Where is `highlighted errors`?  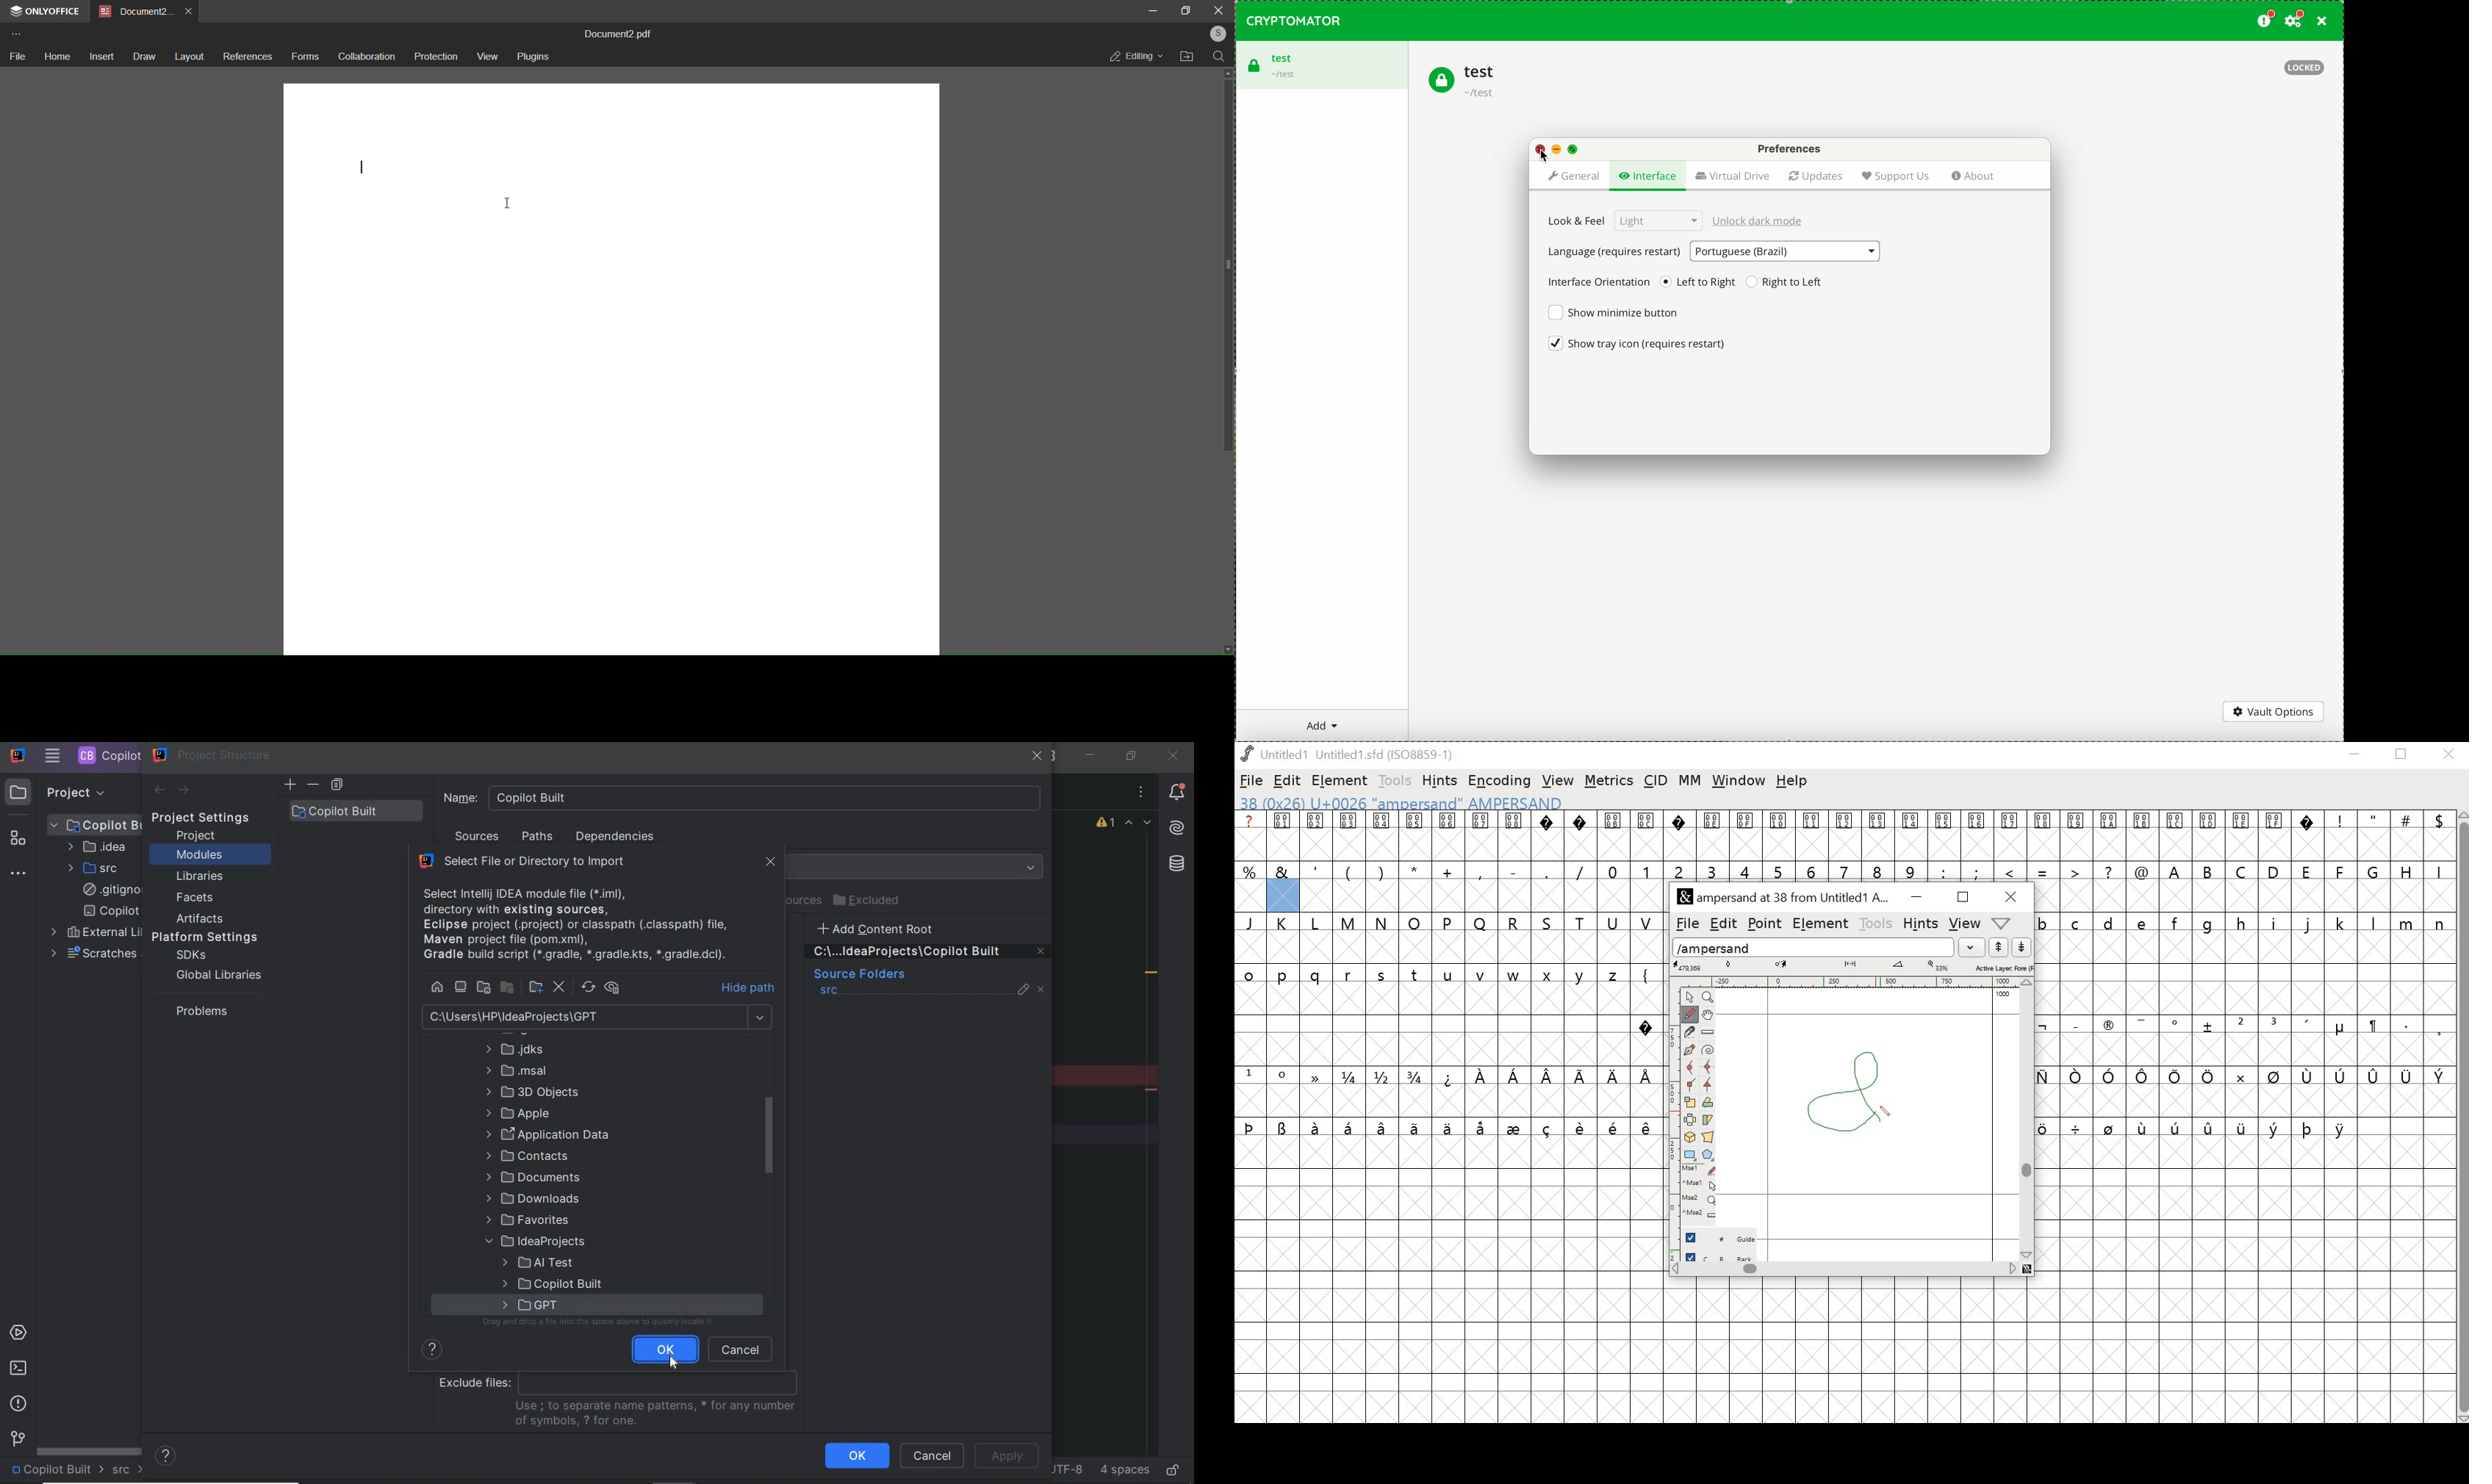
highlighted errors is located at coordinates (1139, 824).